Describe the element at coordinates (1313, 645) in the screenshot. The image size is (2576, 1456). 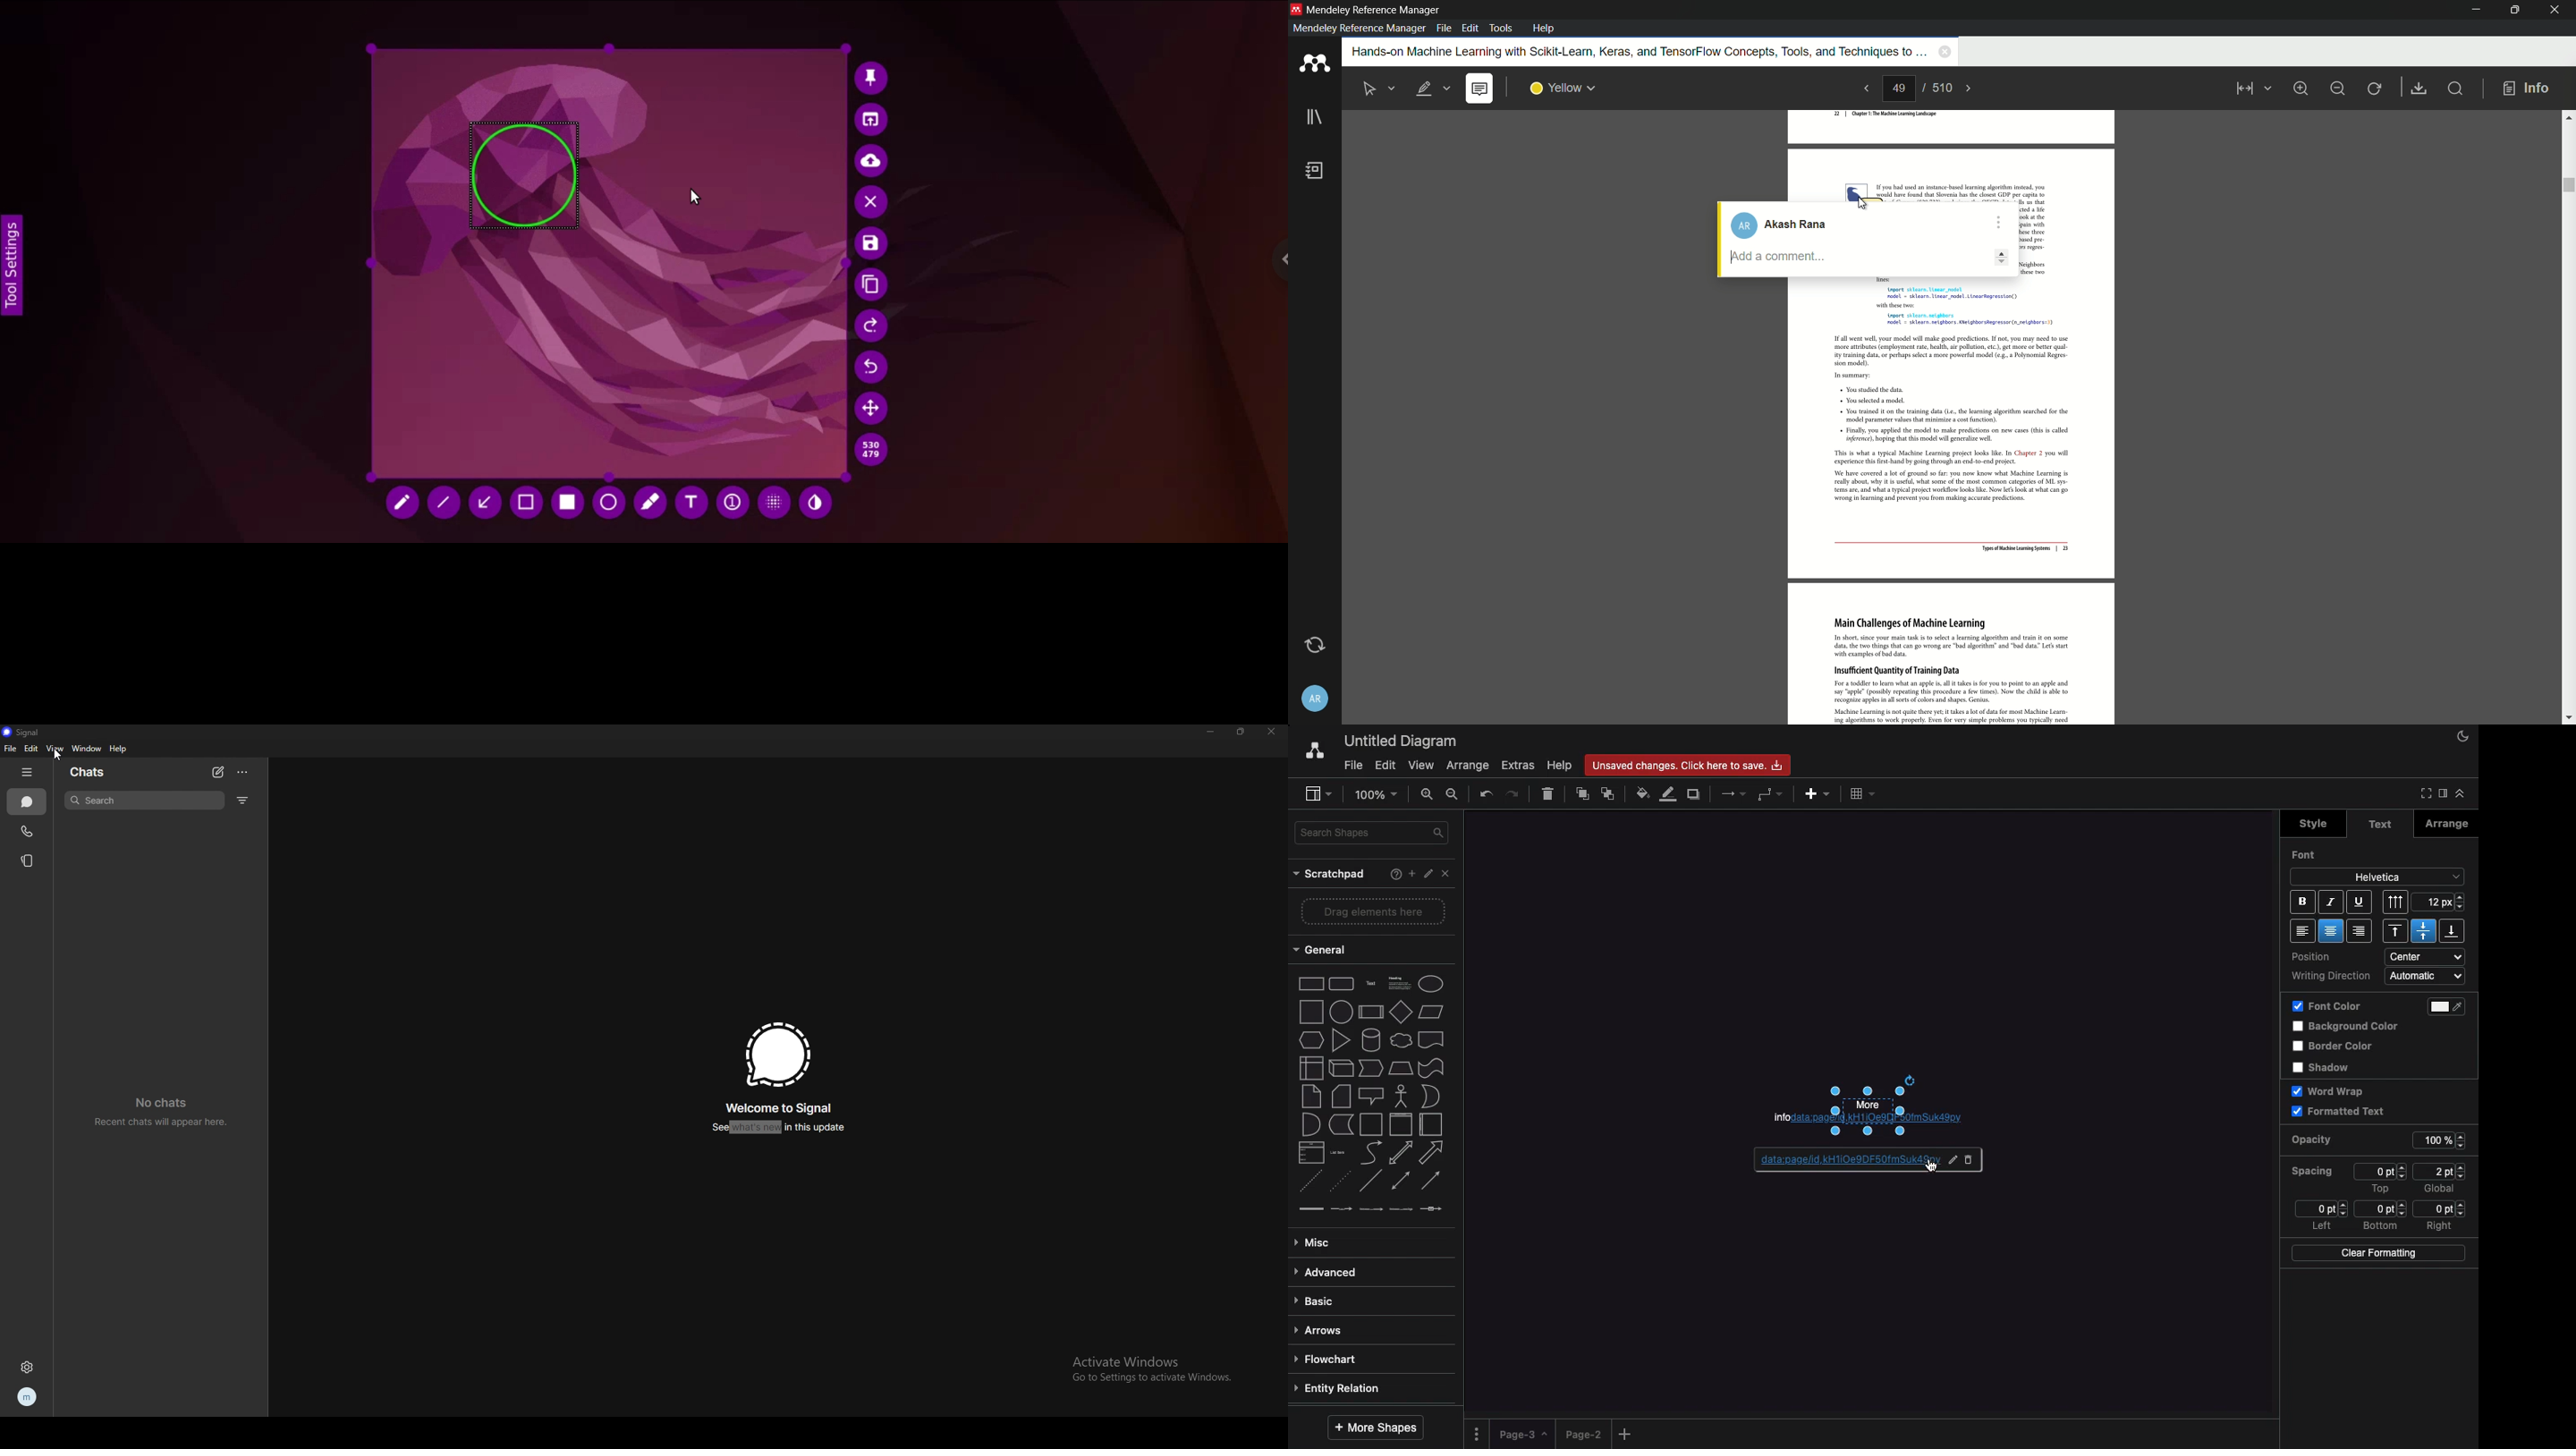
I see `sync` at that location.